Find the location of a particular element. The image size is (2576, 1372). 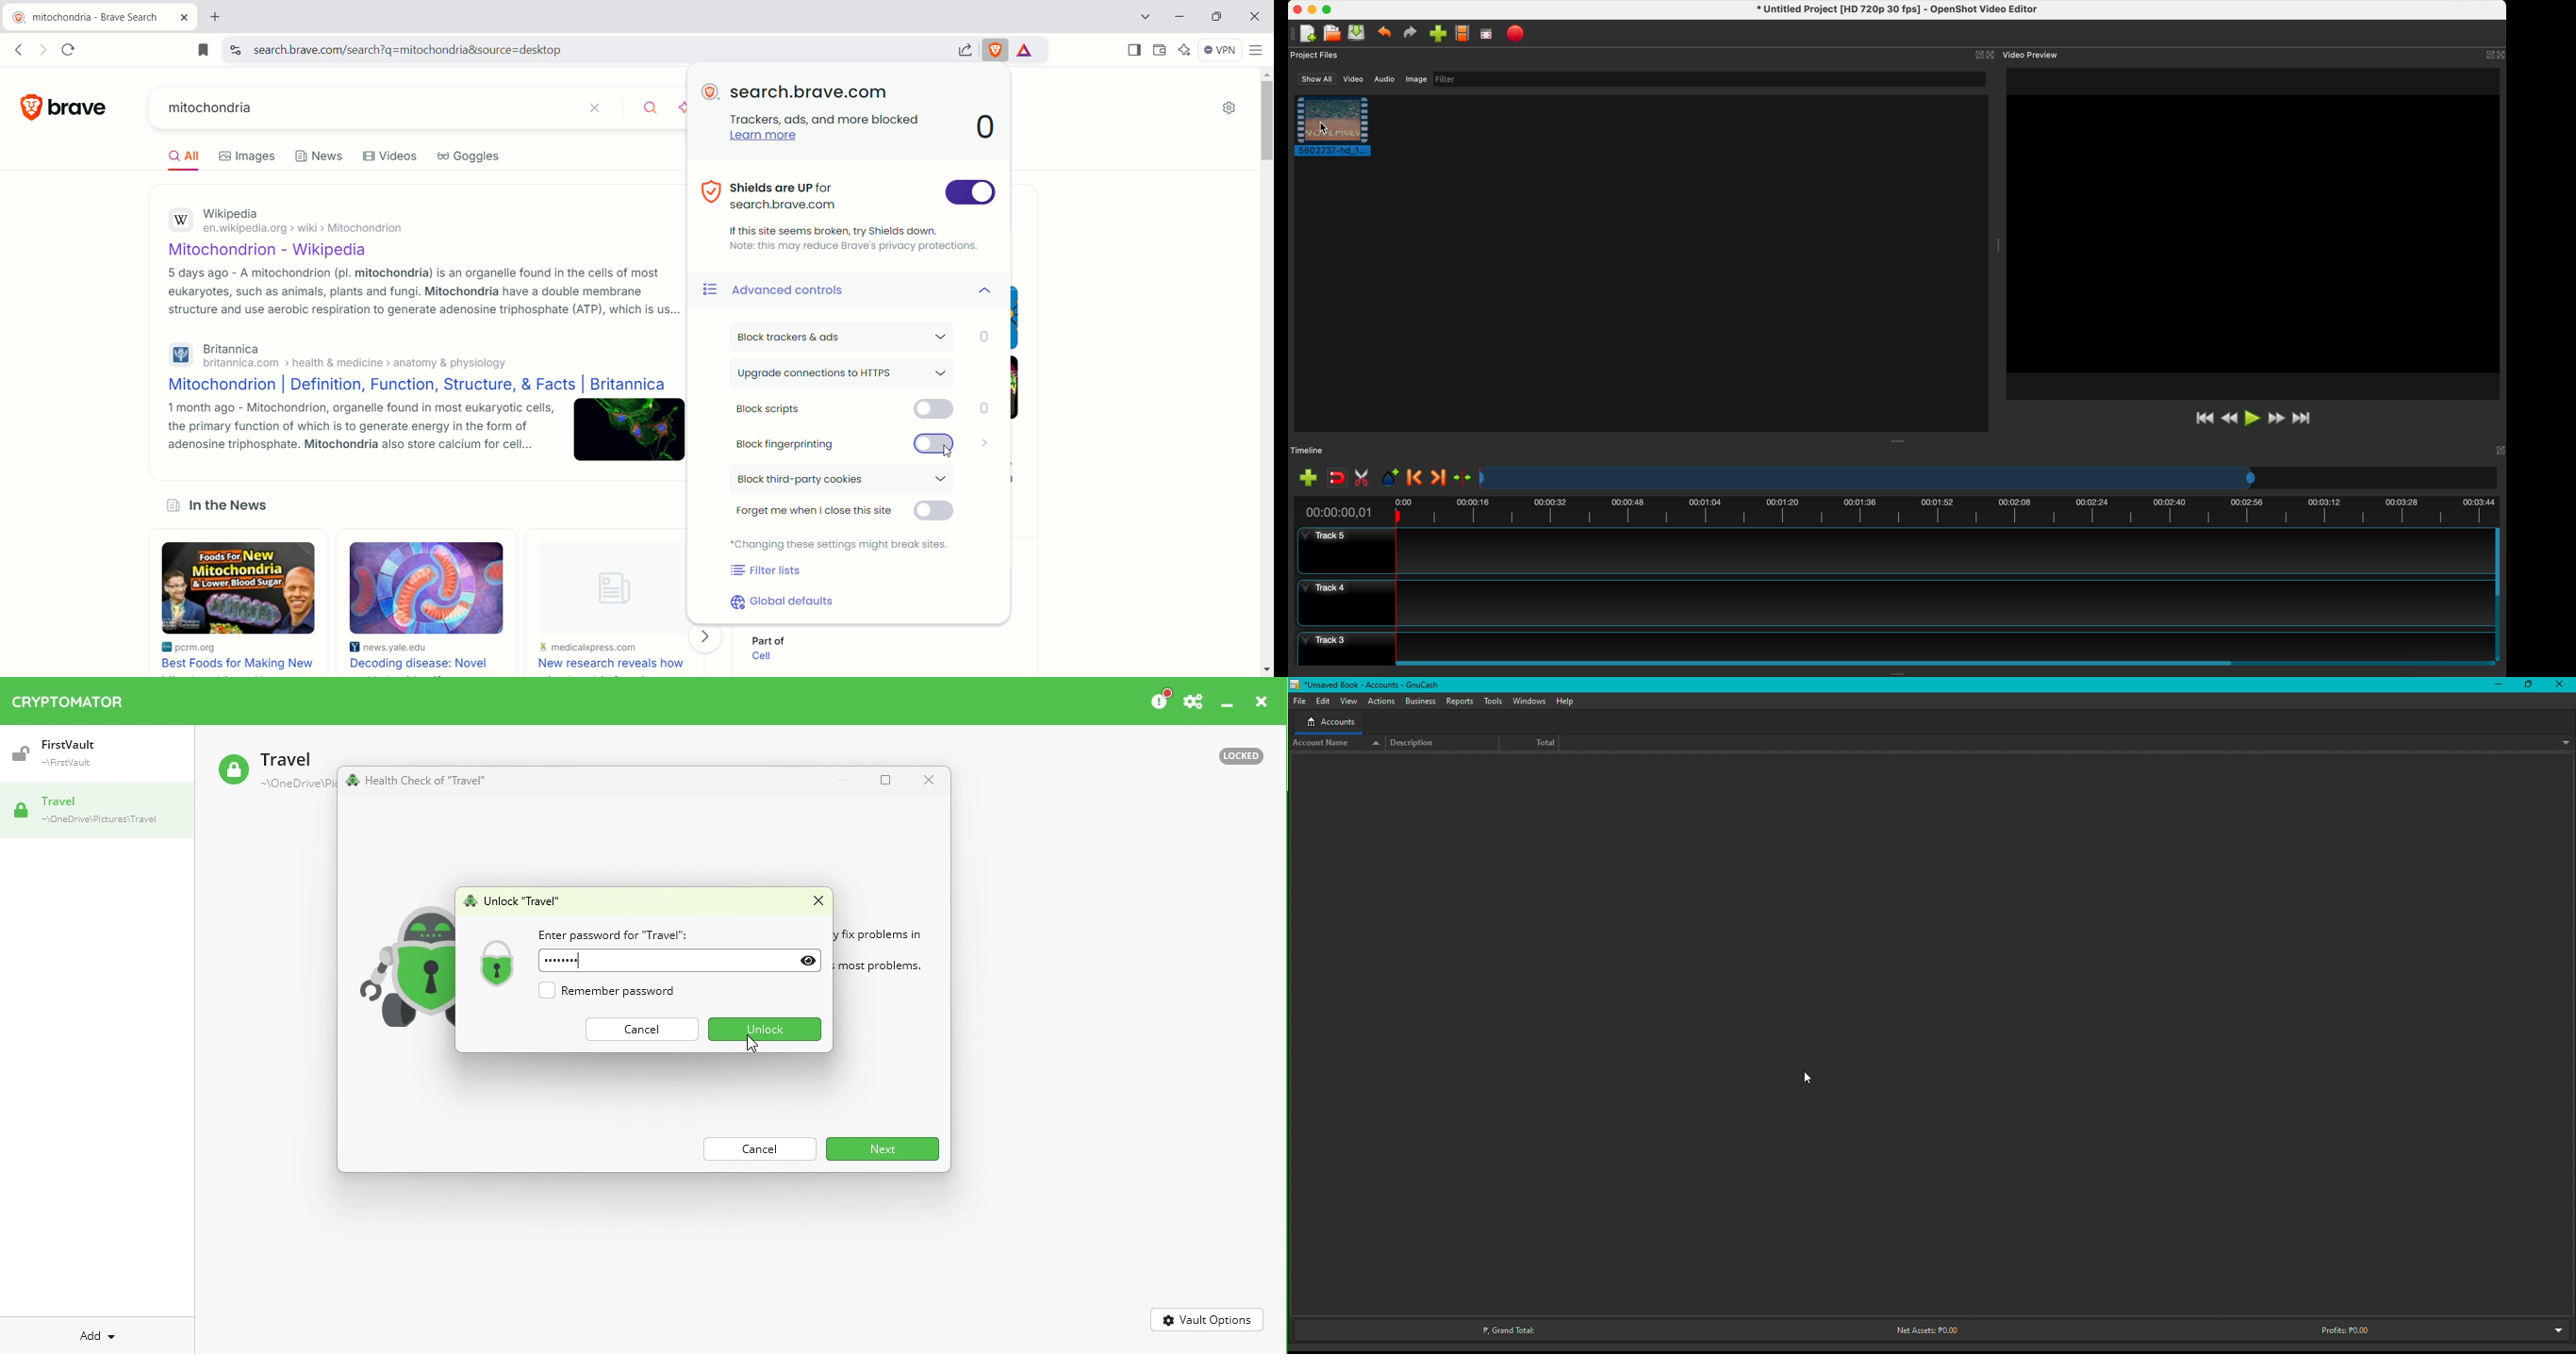

File is located at coordinates (1299, 700).